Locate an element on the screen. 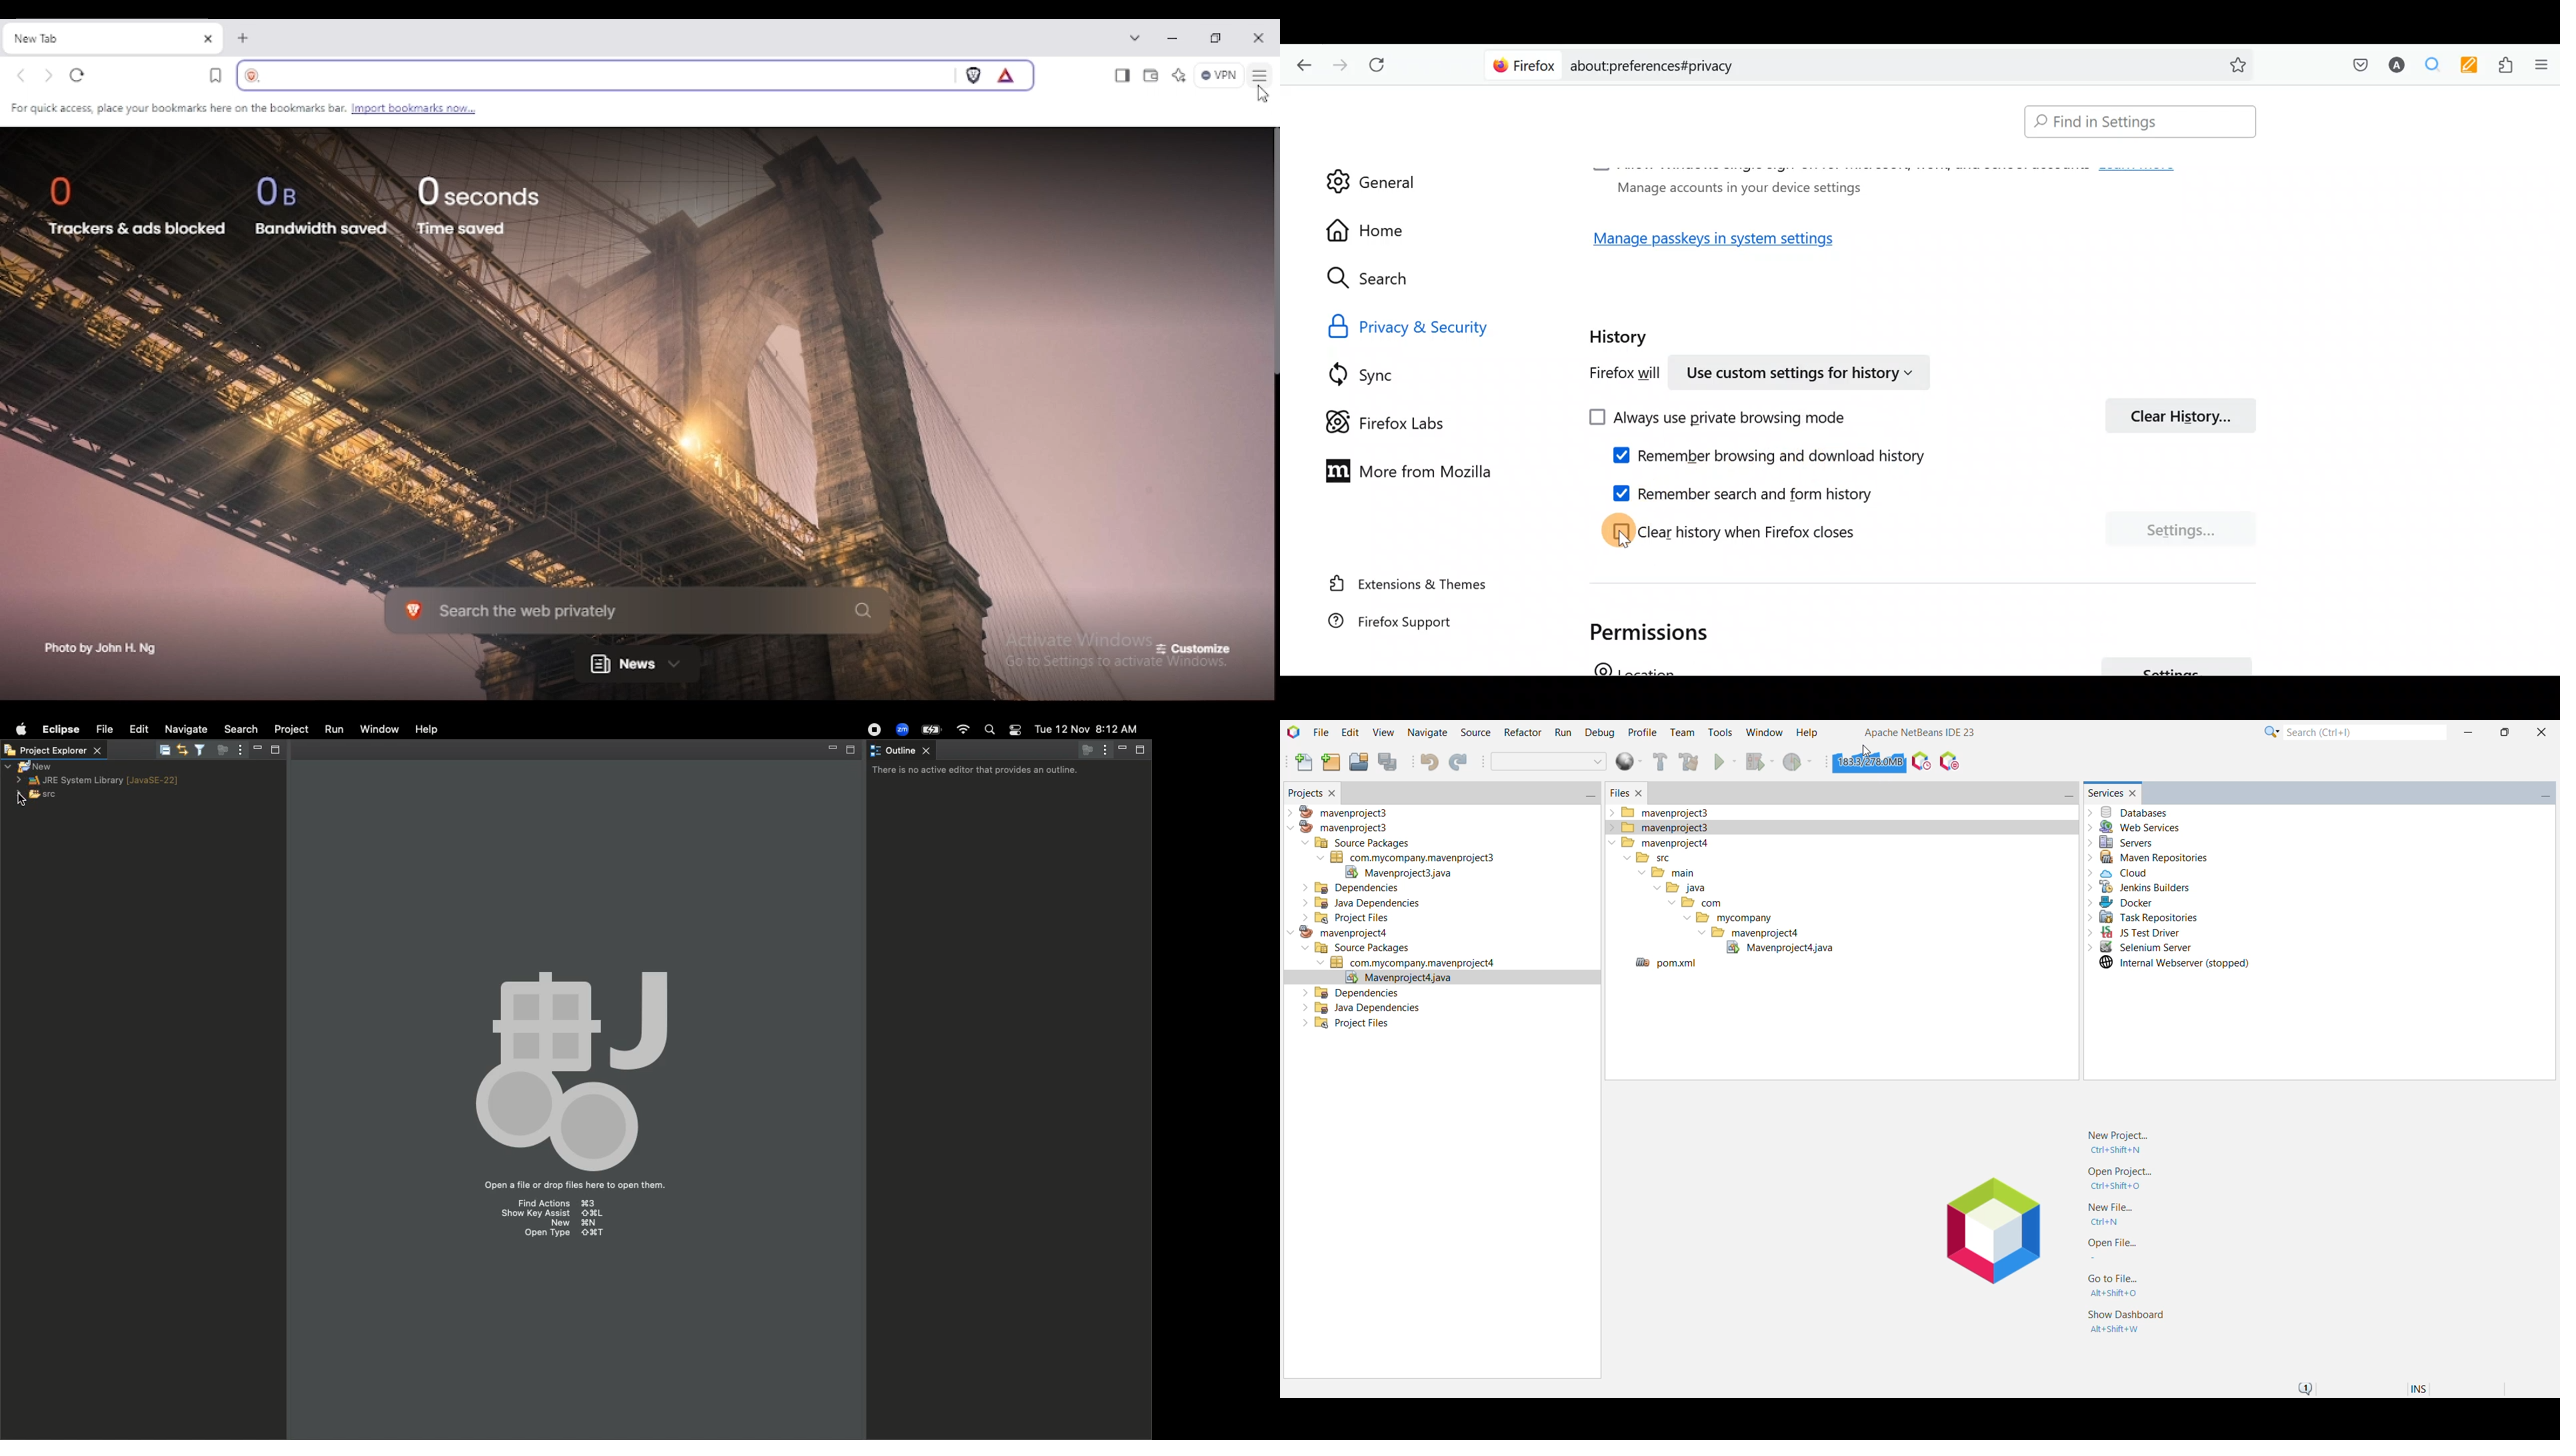 Image resolution: width=2576 pixels, height=1456 pixels. Search is located at coordinates (991, 730).